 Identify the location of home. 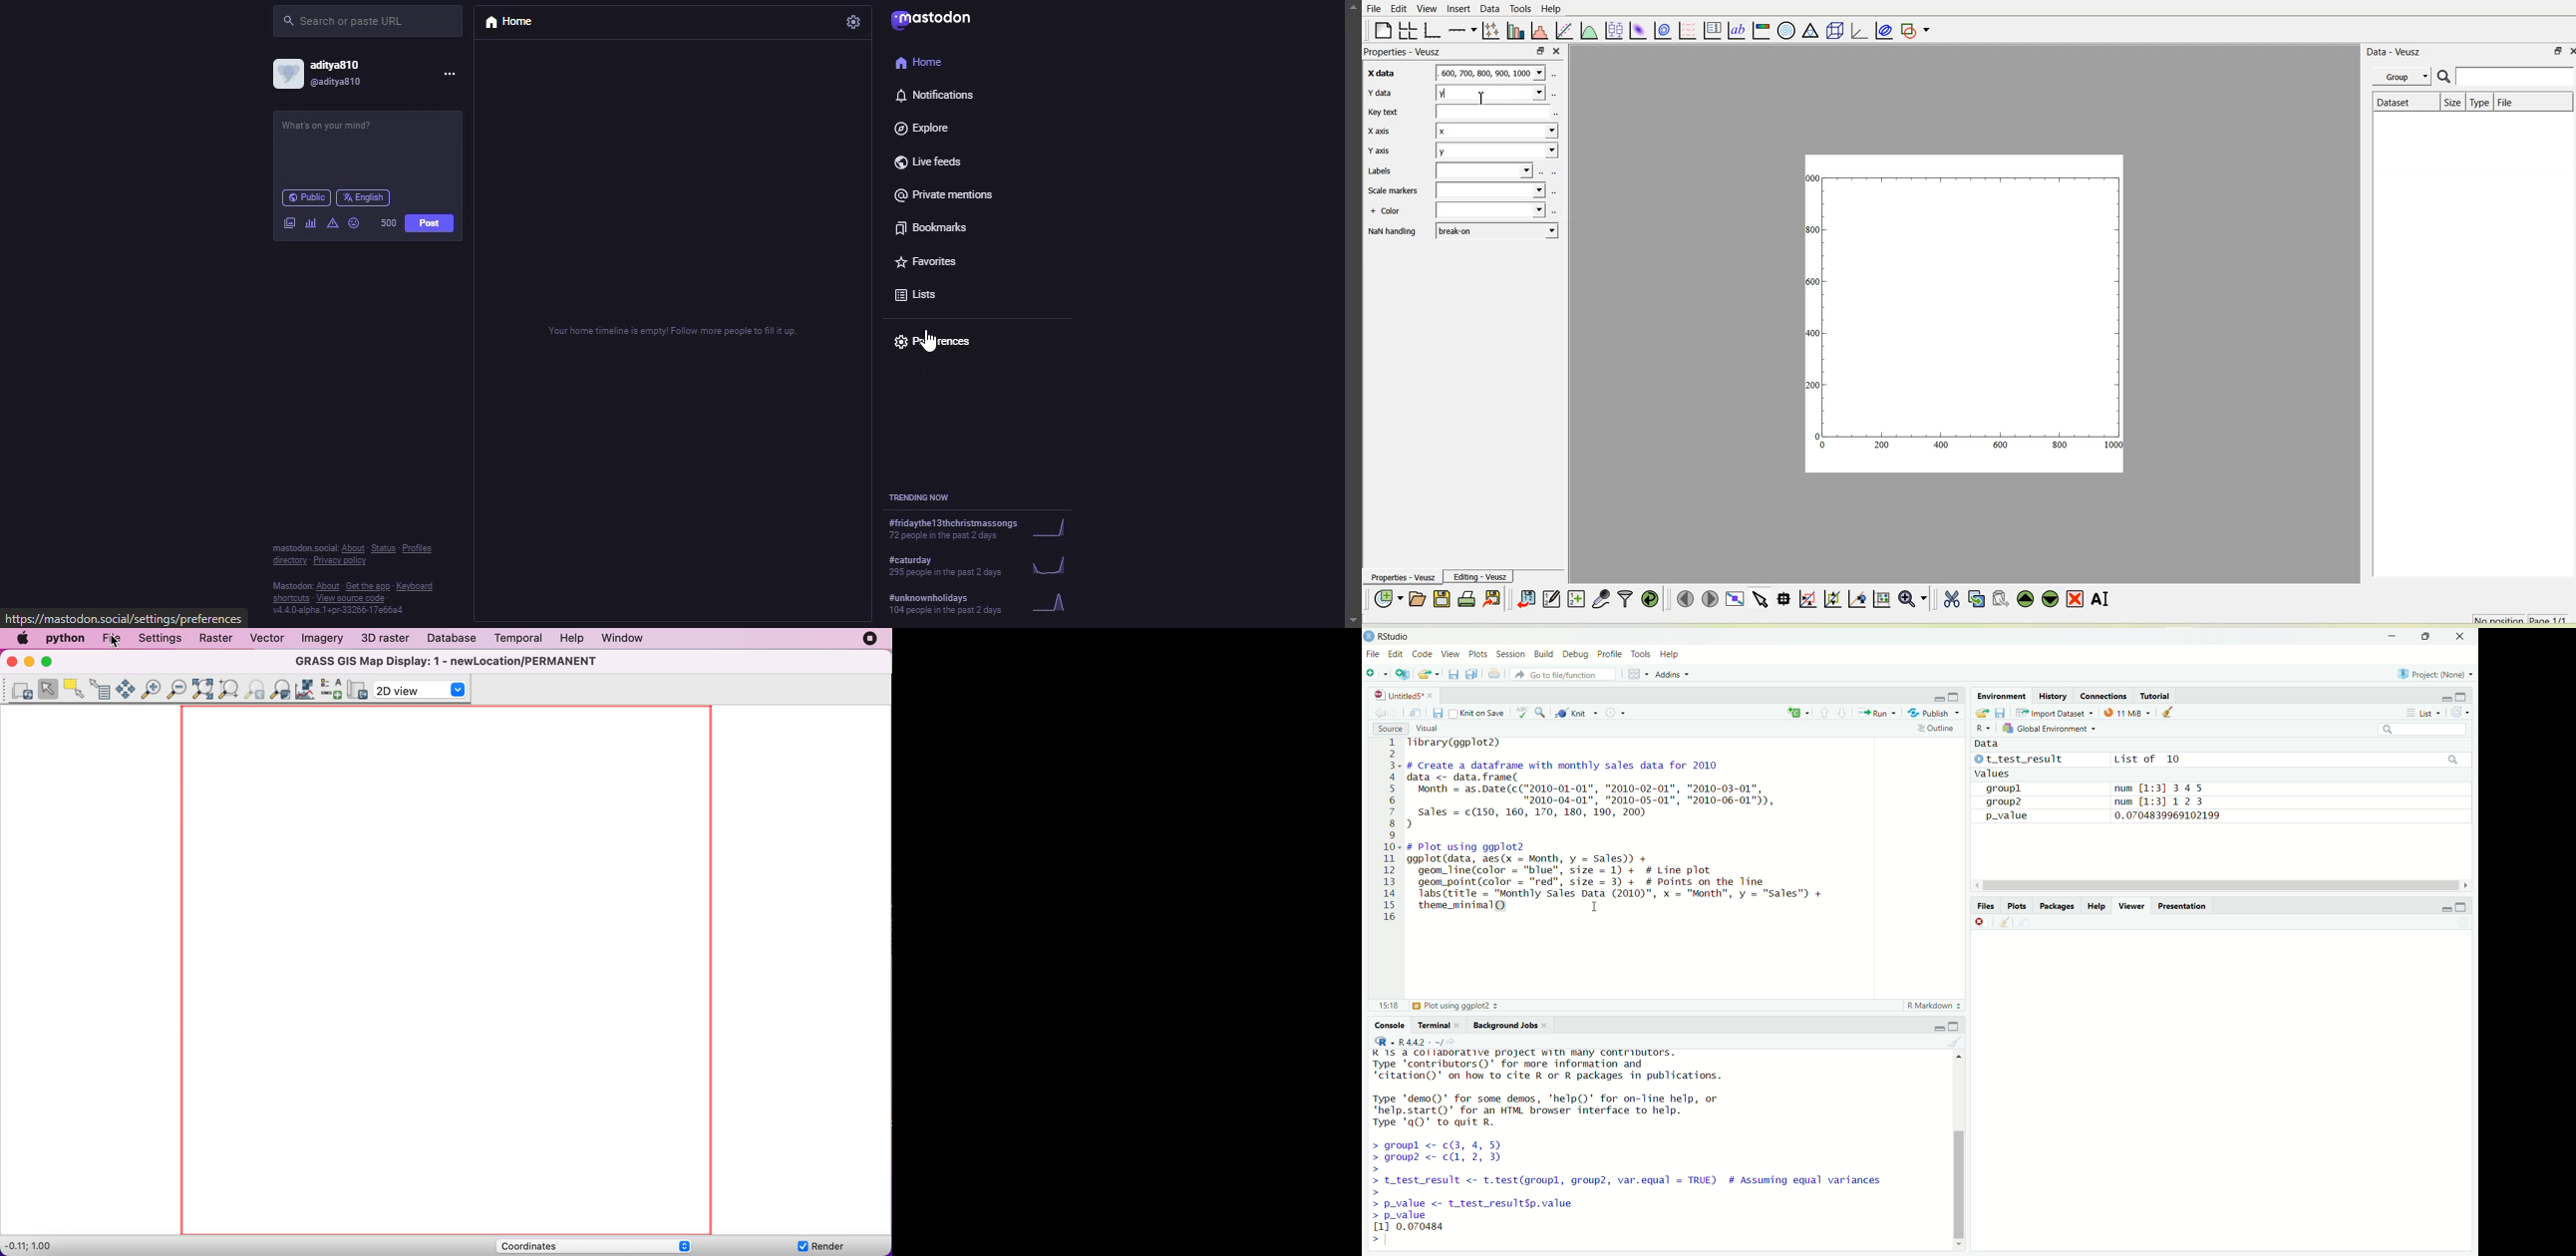
(520, 24).